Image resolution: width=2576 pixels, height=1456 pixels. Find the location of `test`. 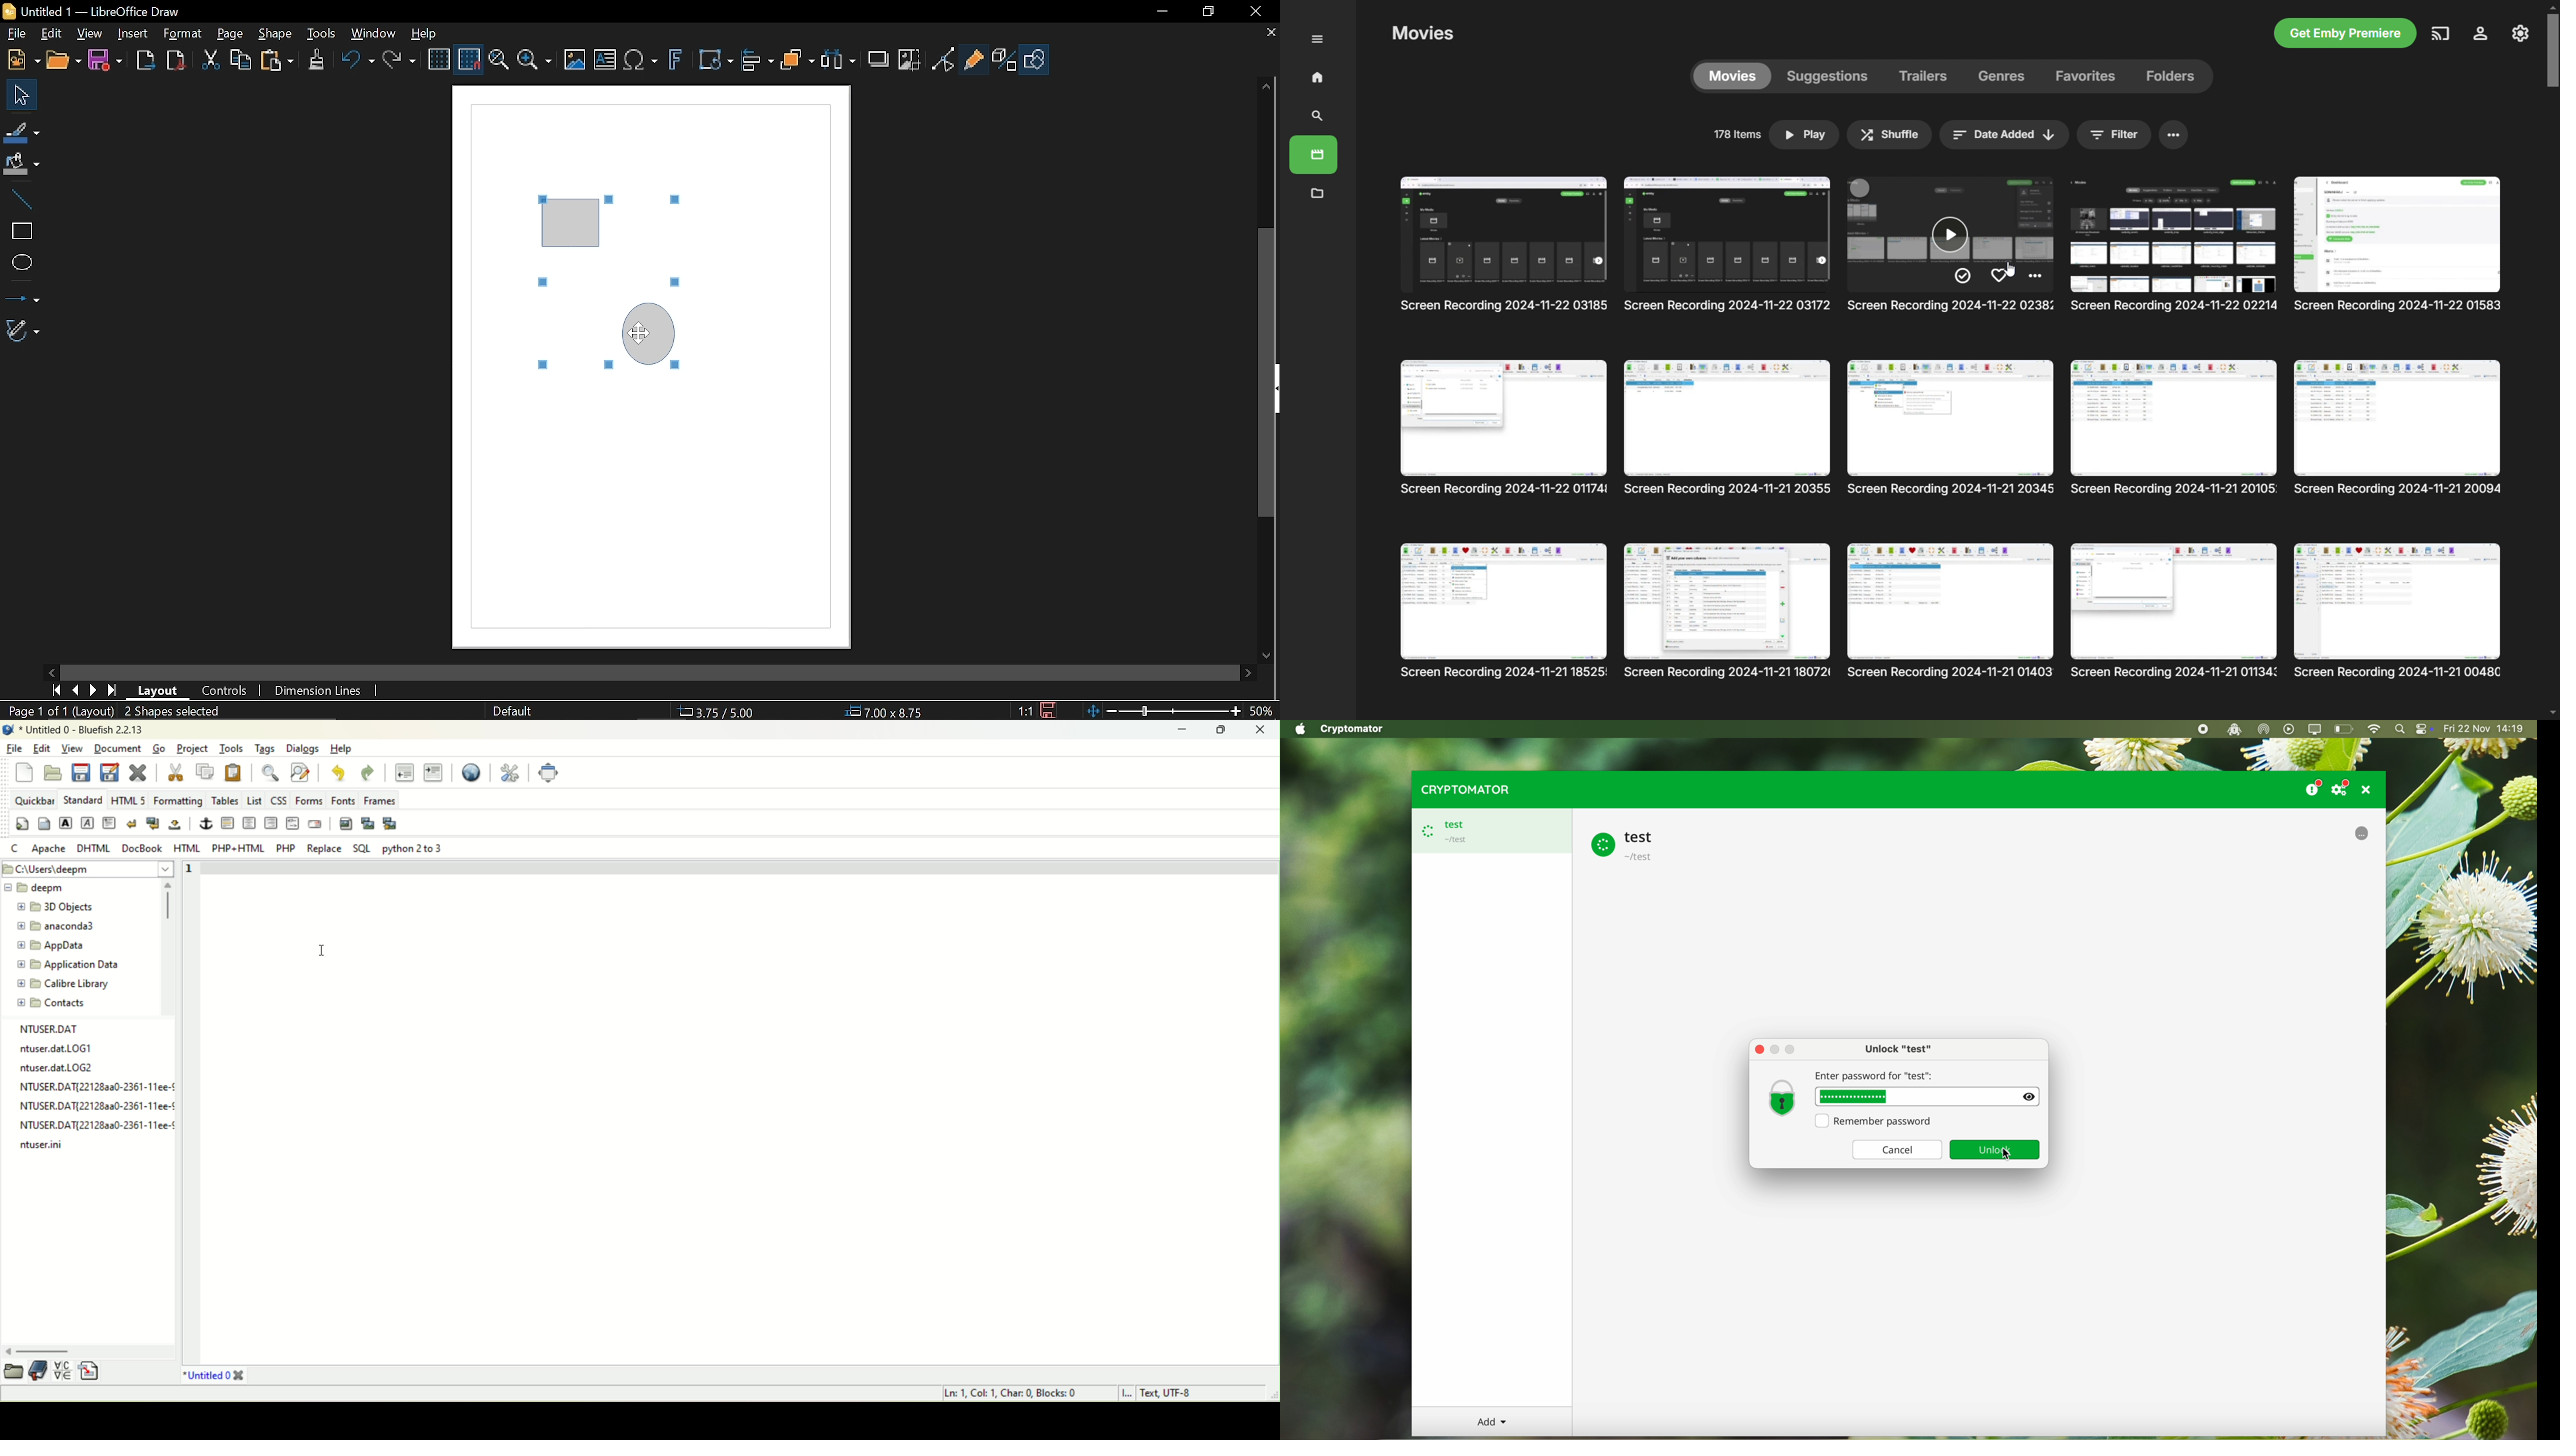

test is located at coordinates (1490, 831).